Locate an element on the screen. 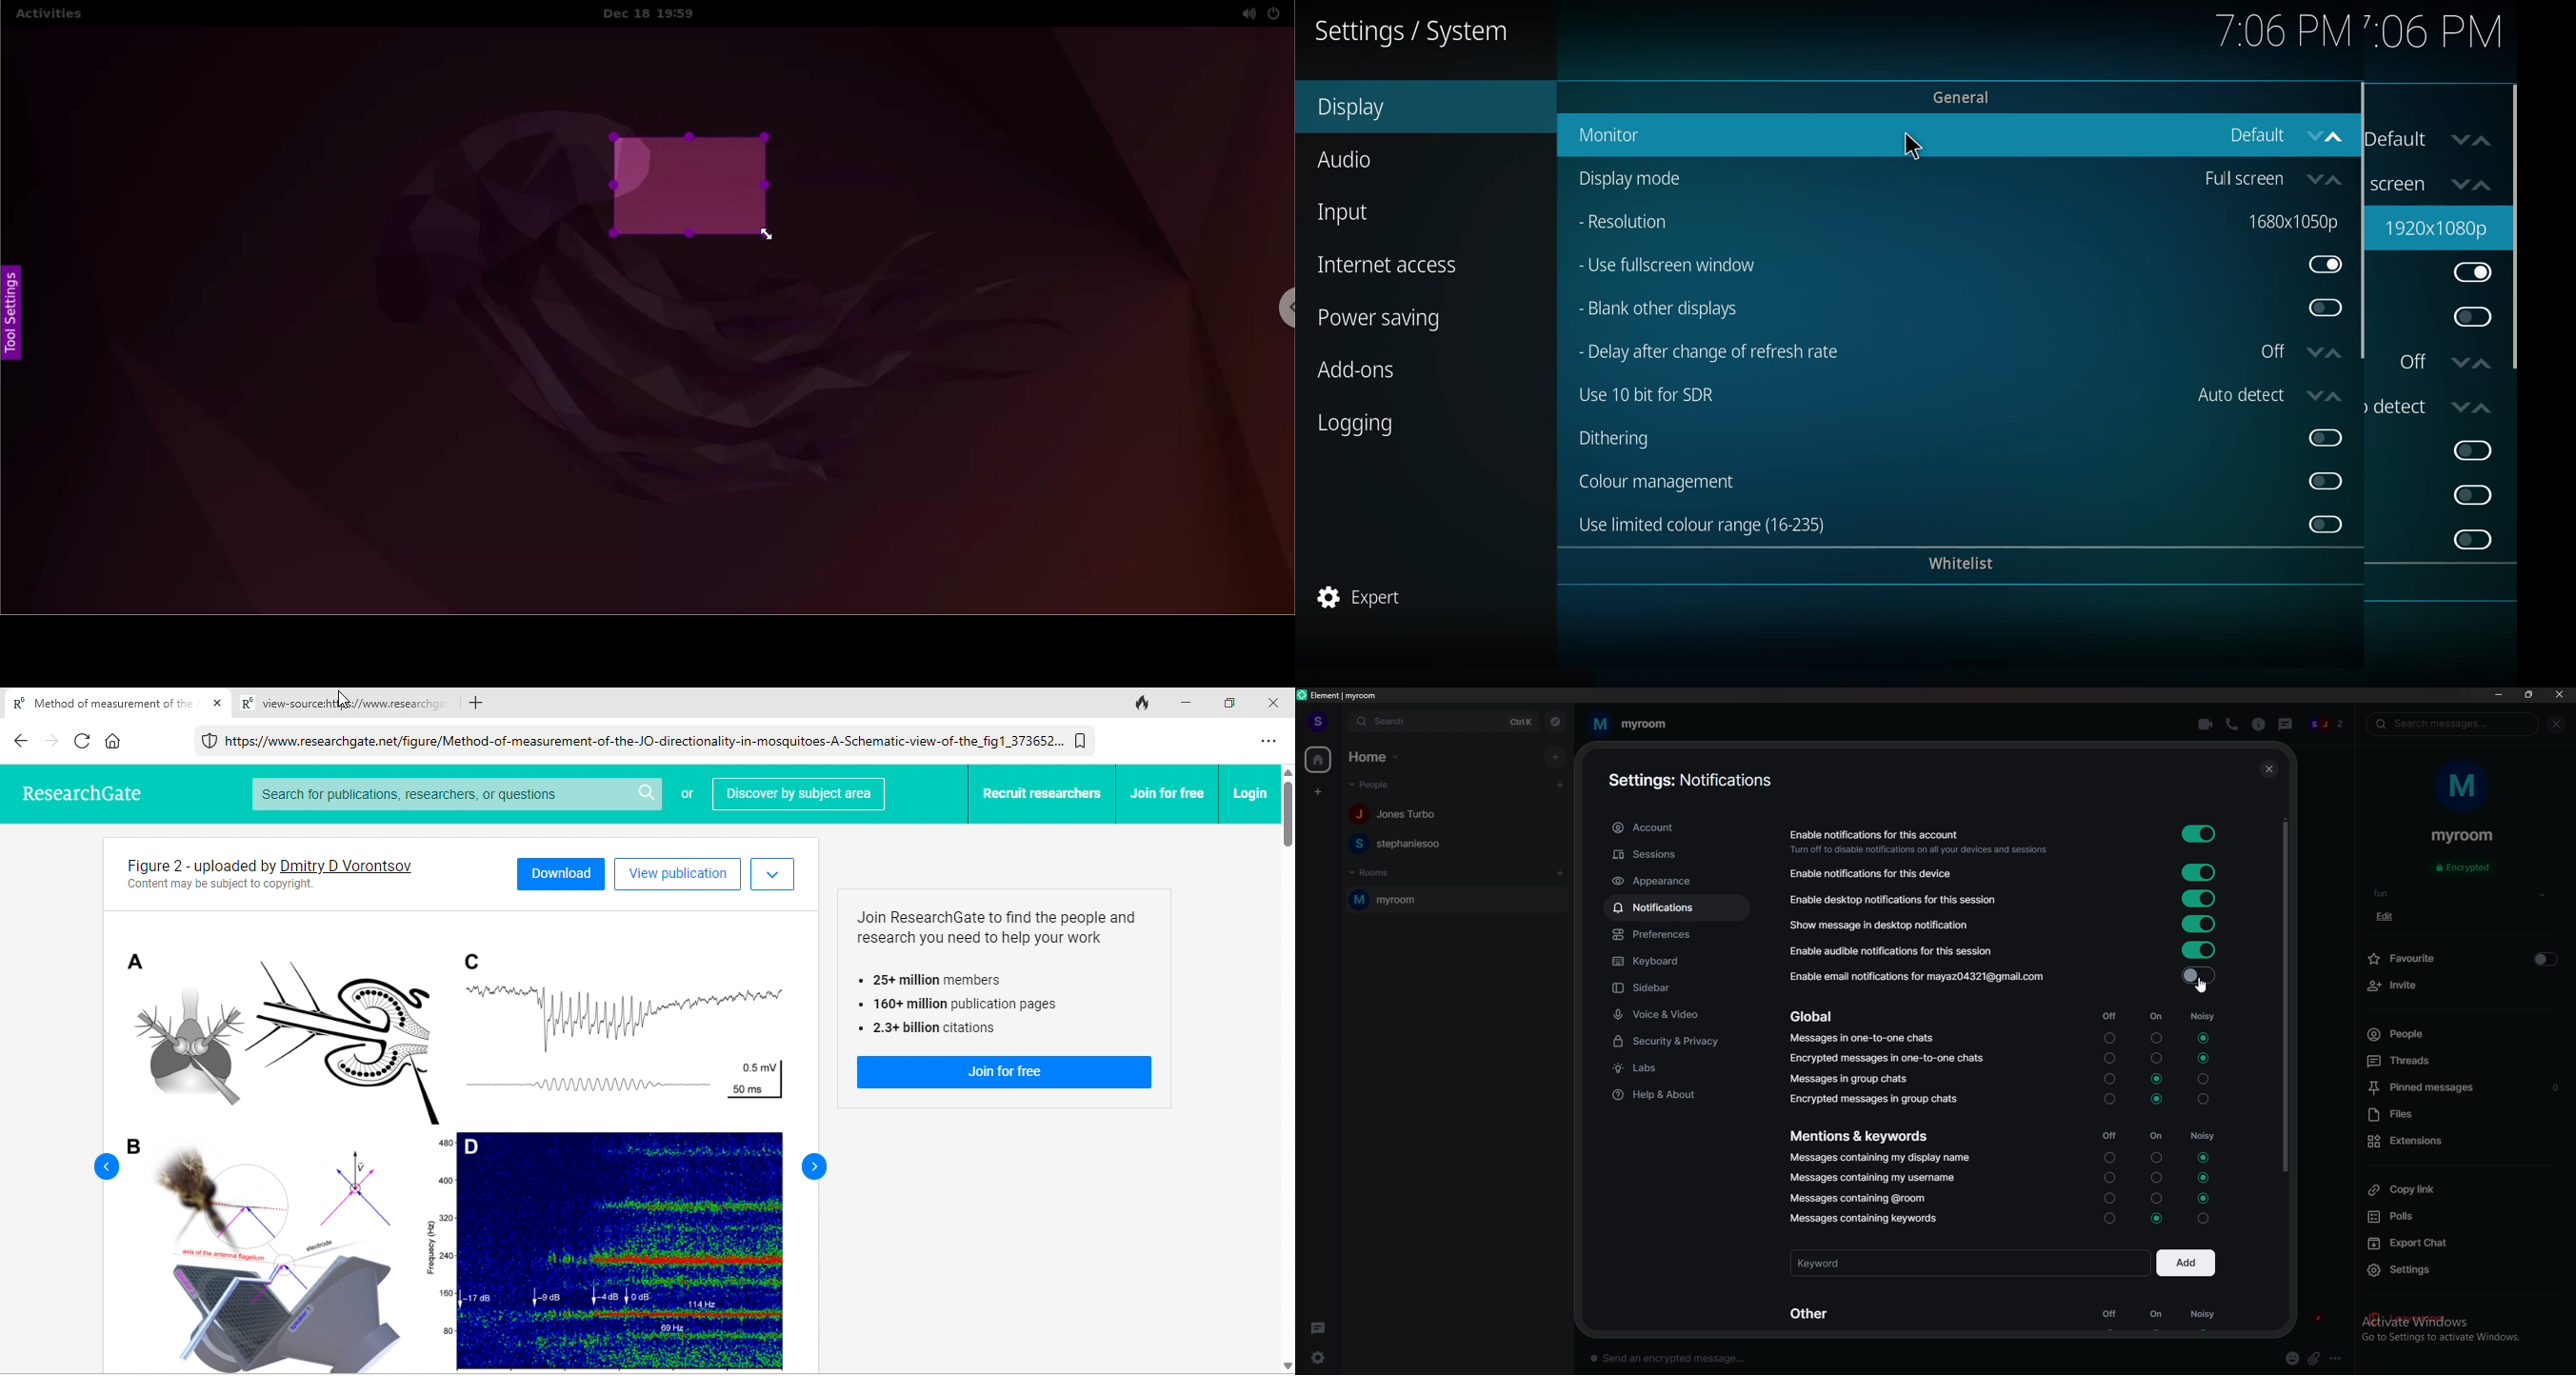 The image size is (2576, 1400). info is located at coordinates (2258, 724).